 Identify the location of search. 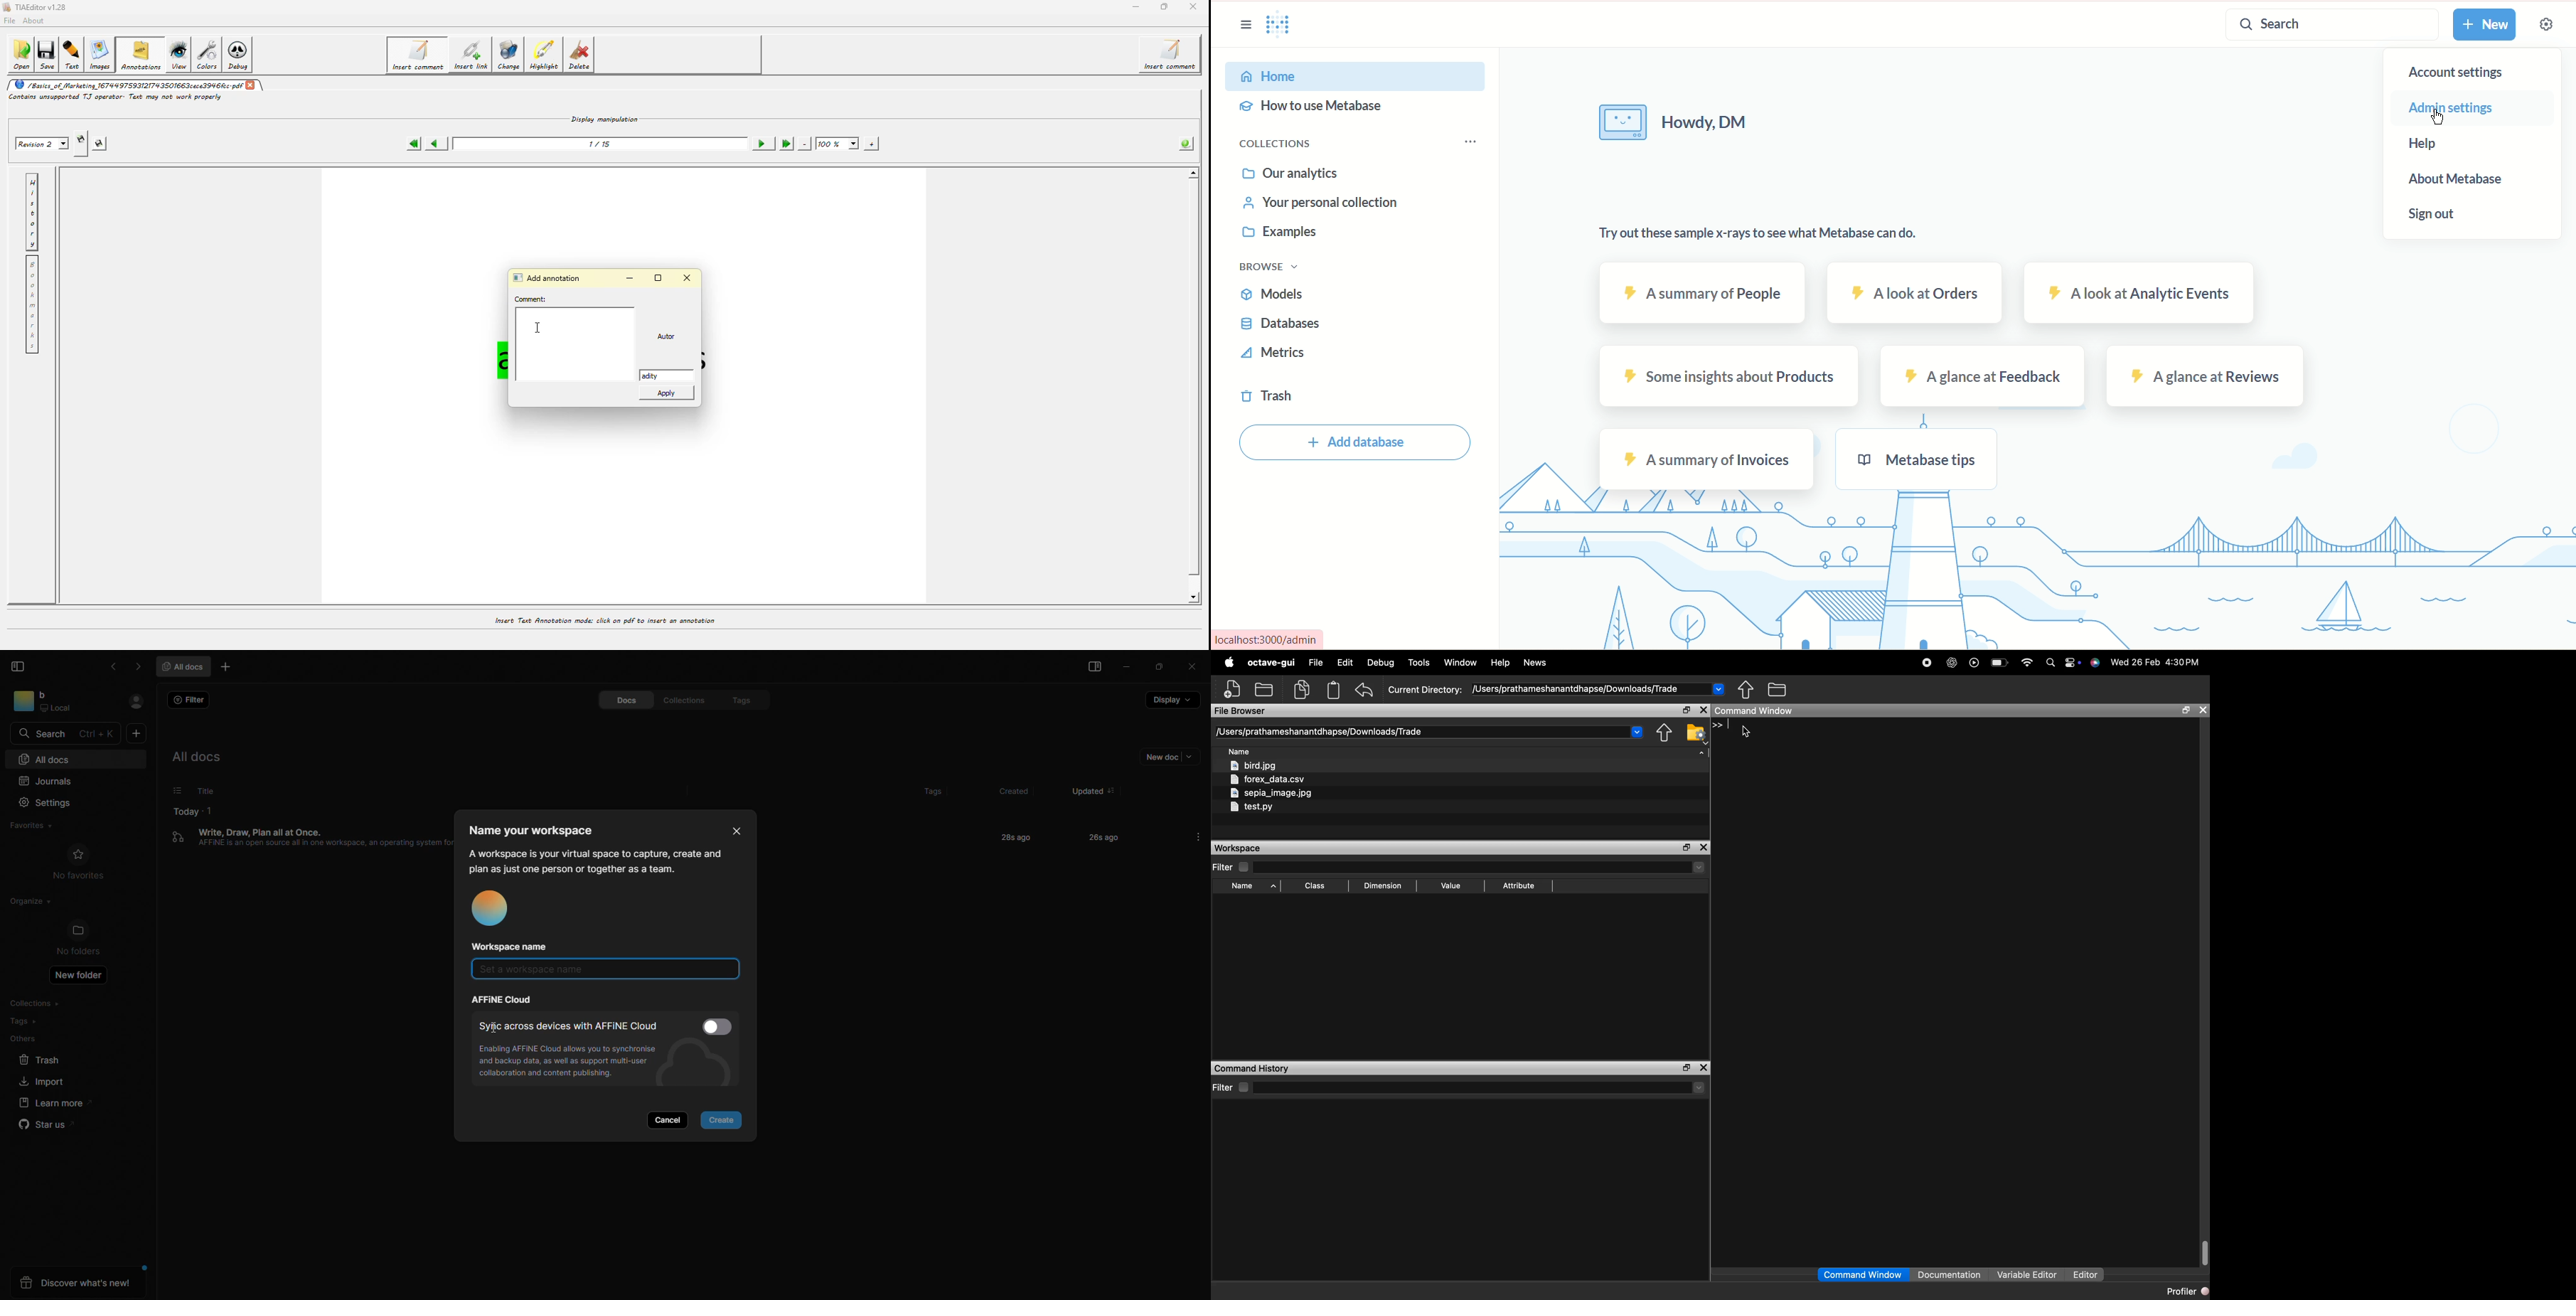
(2332, 23).